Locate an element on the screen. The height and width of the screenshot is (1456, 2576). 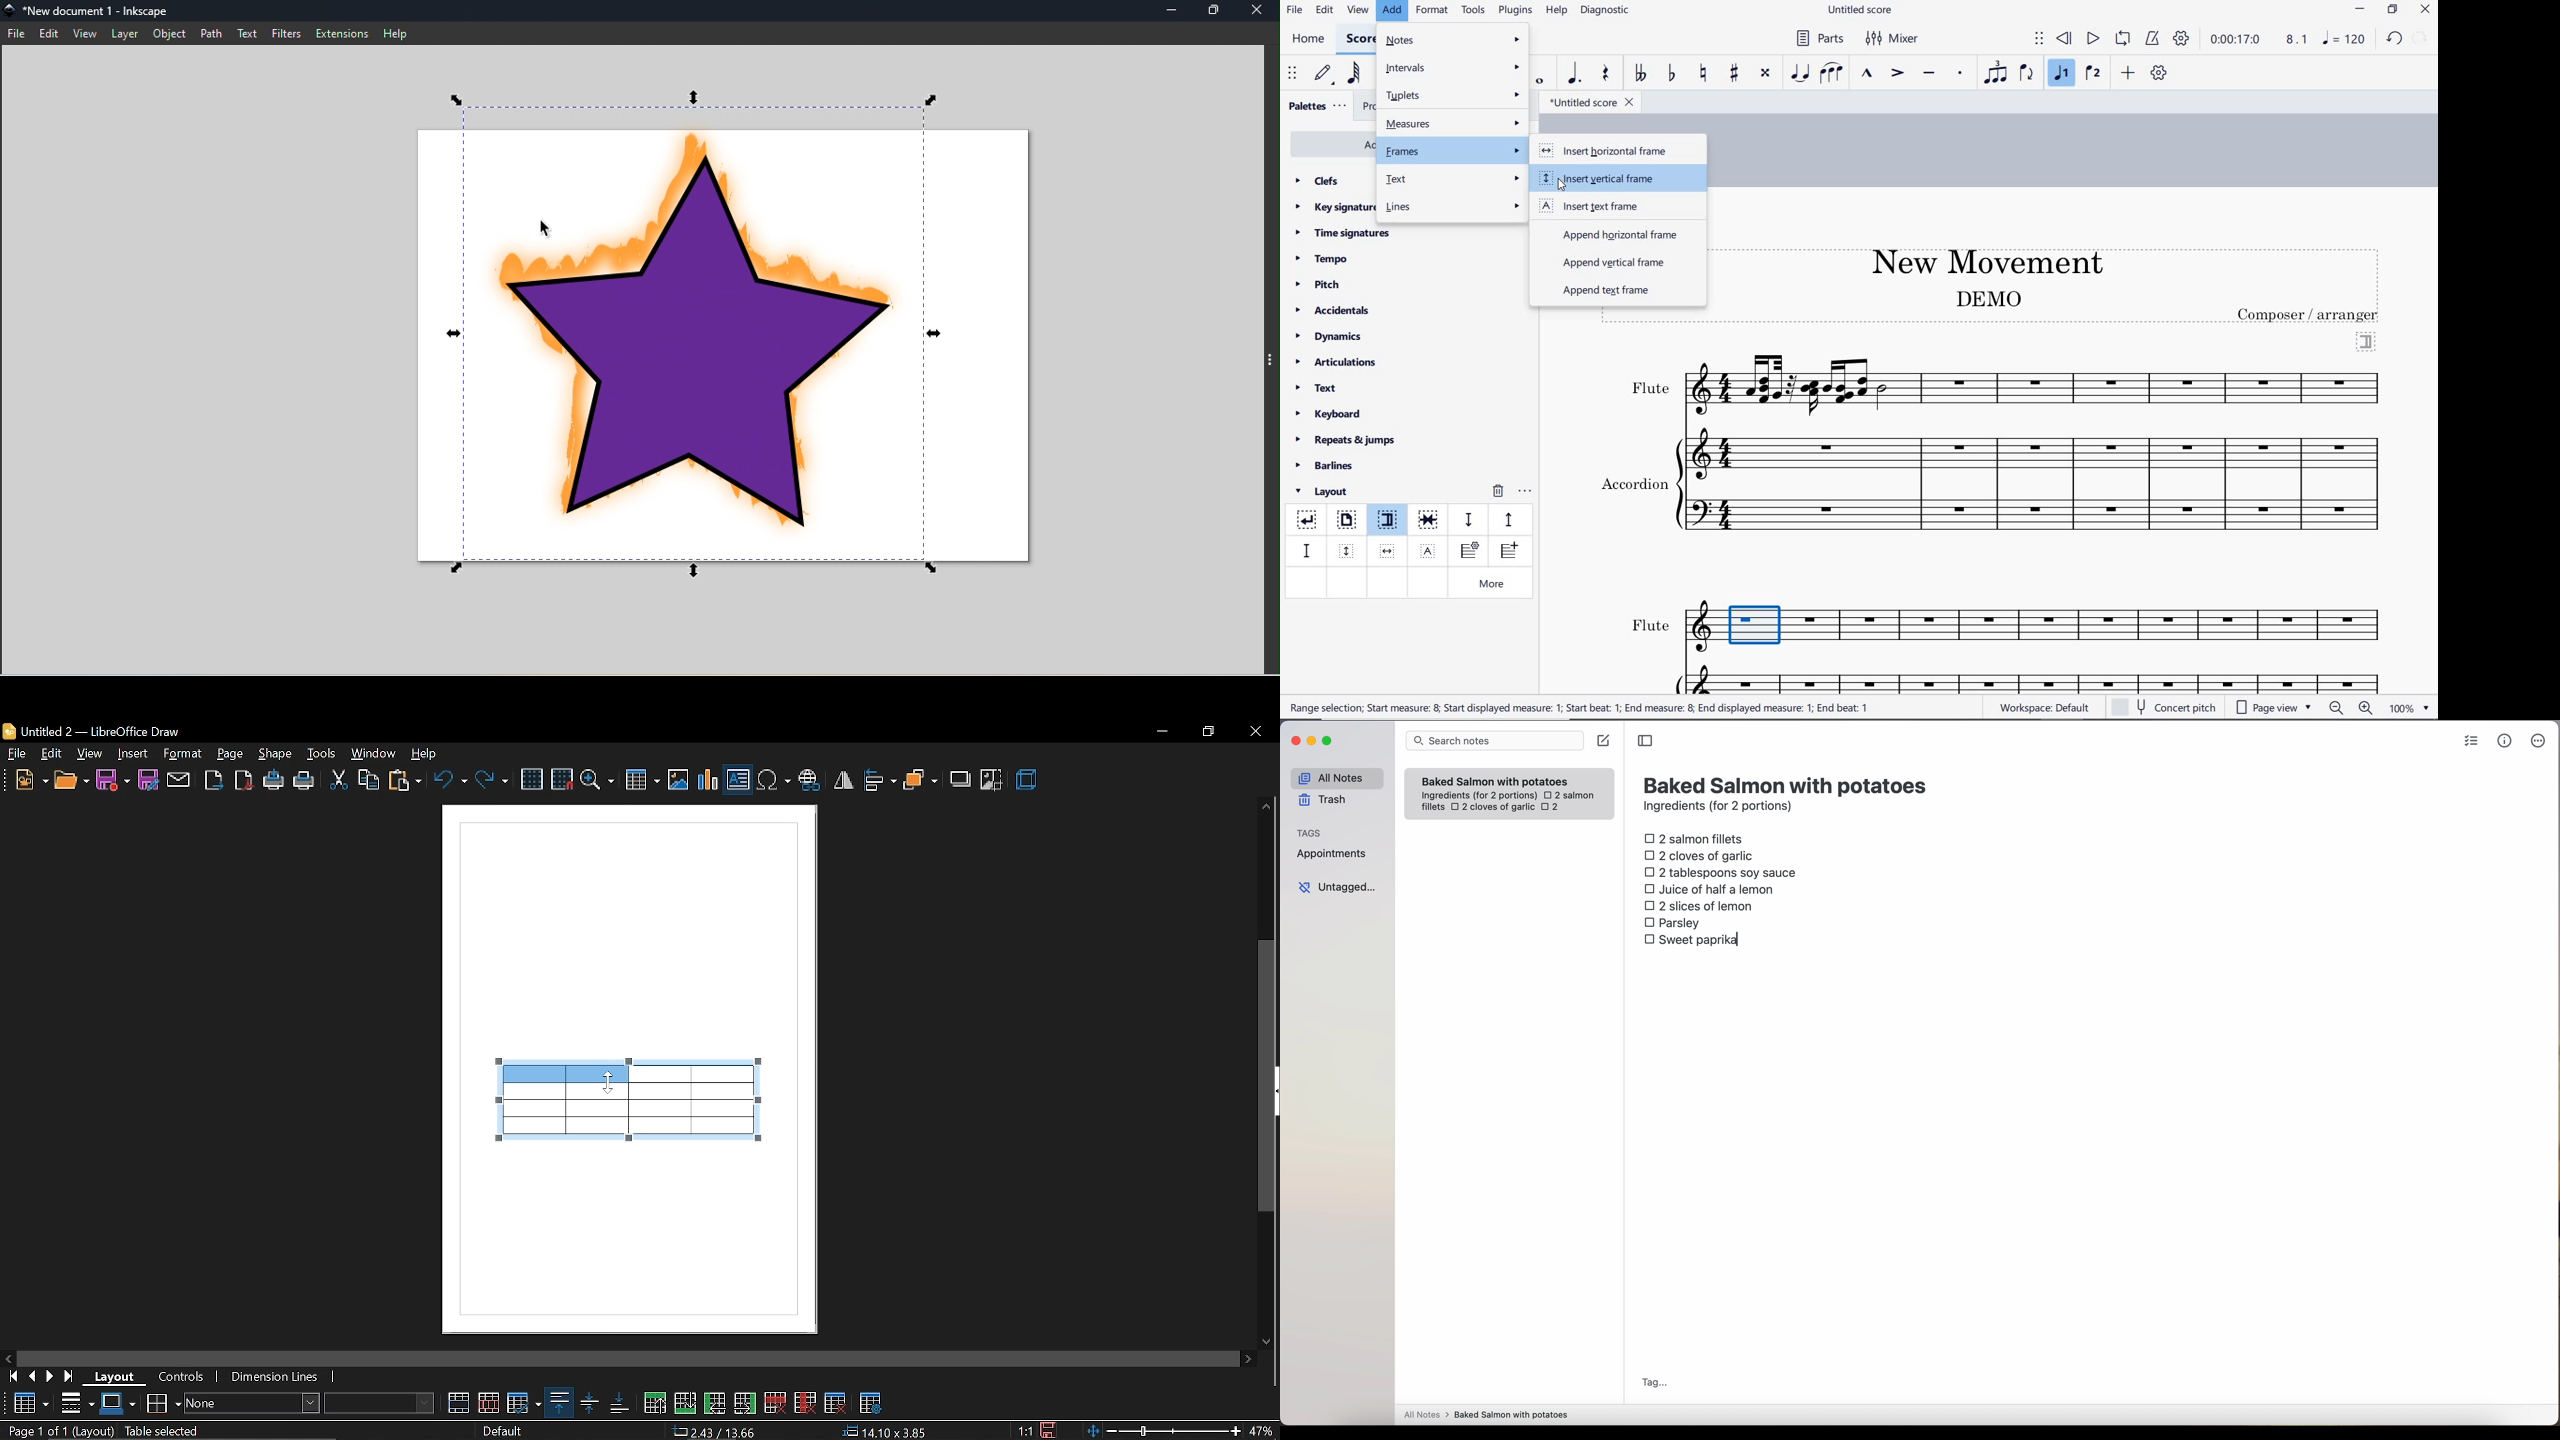
toggle double-flat is located at coordinates (1640, 74).